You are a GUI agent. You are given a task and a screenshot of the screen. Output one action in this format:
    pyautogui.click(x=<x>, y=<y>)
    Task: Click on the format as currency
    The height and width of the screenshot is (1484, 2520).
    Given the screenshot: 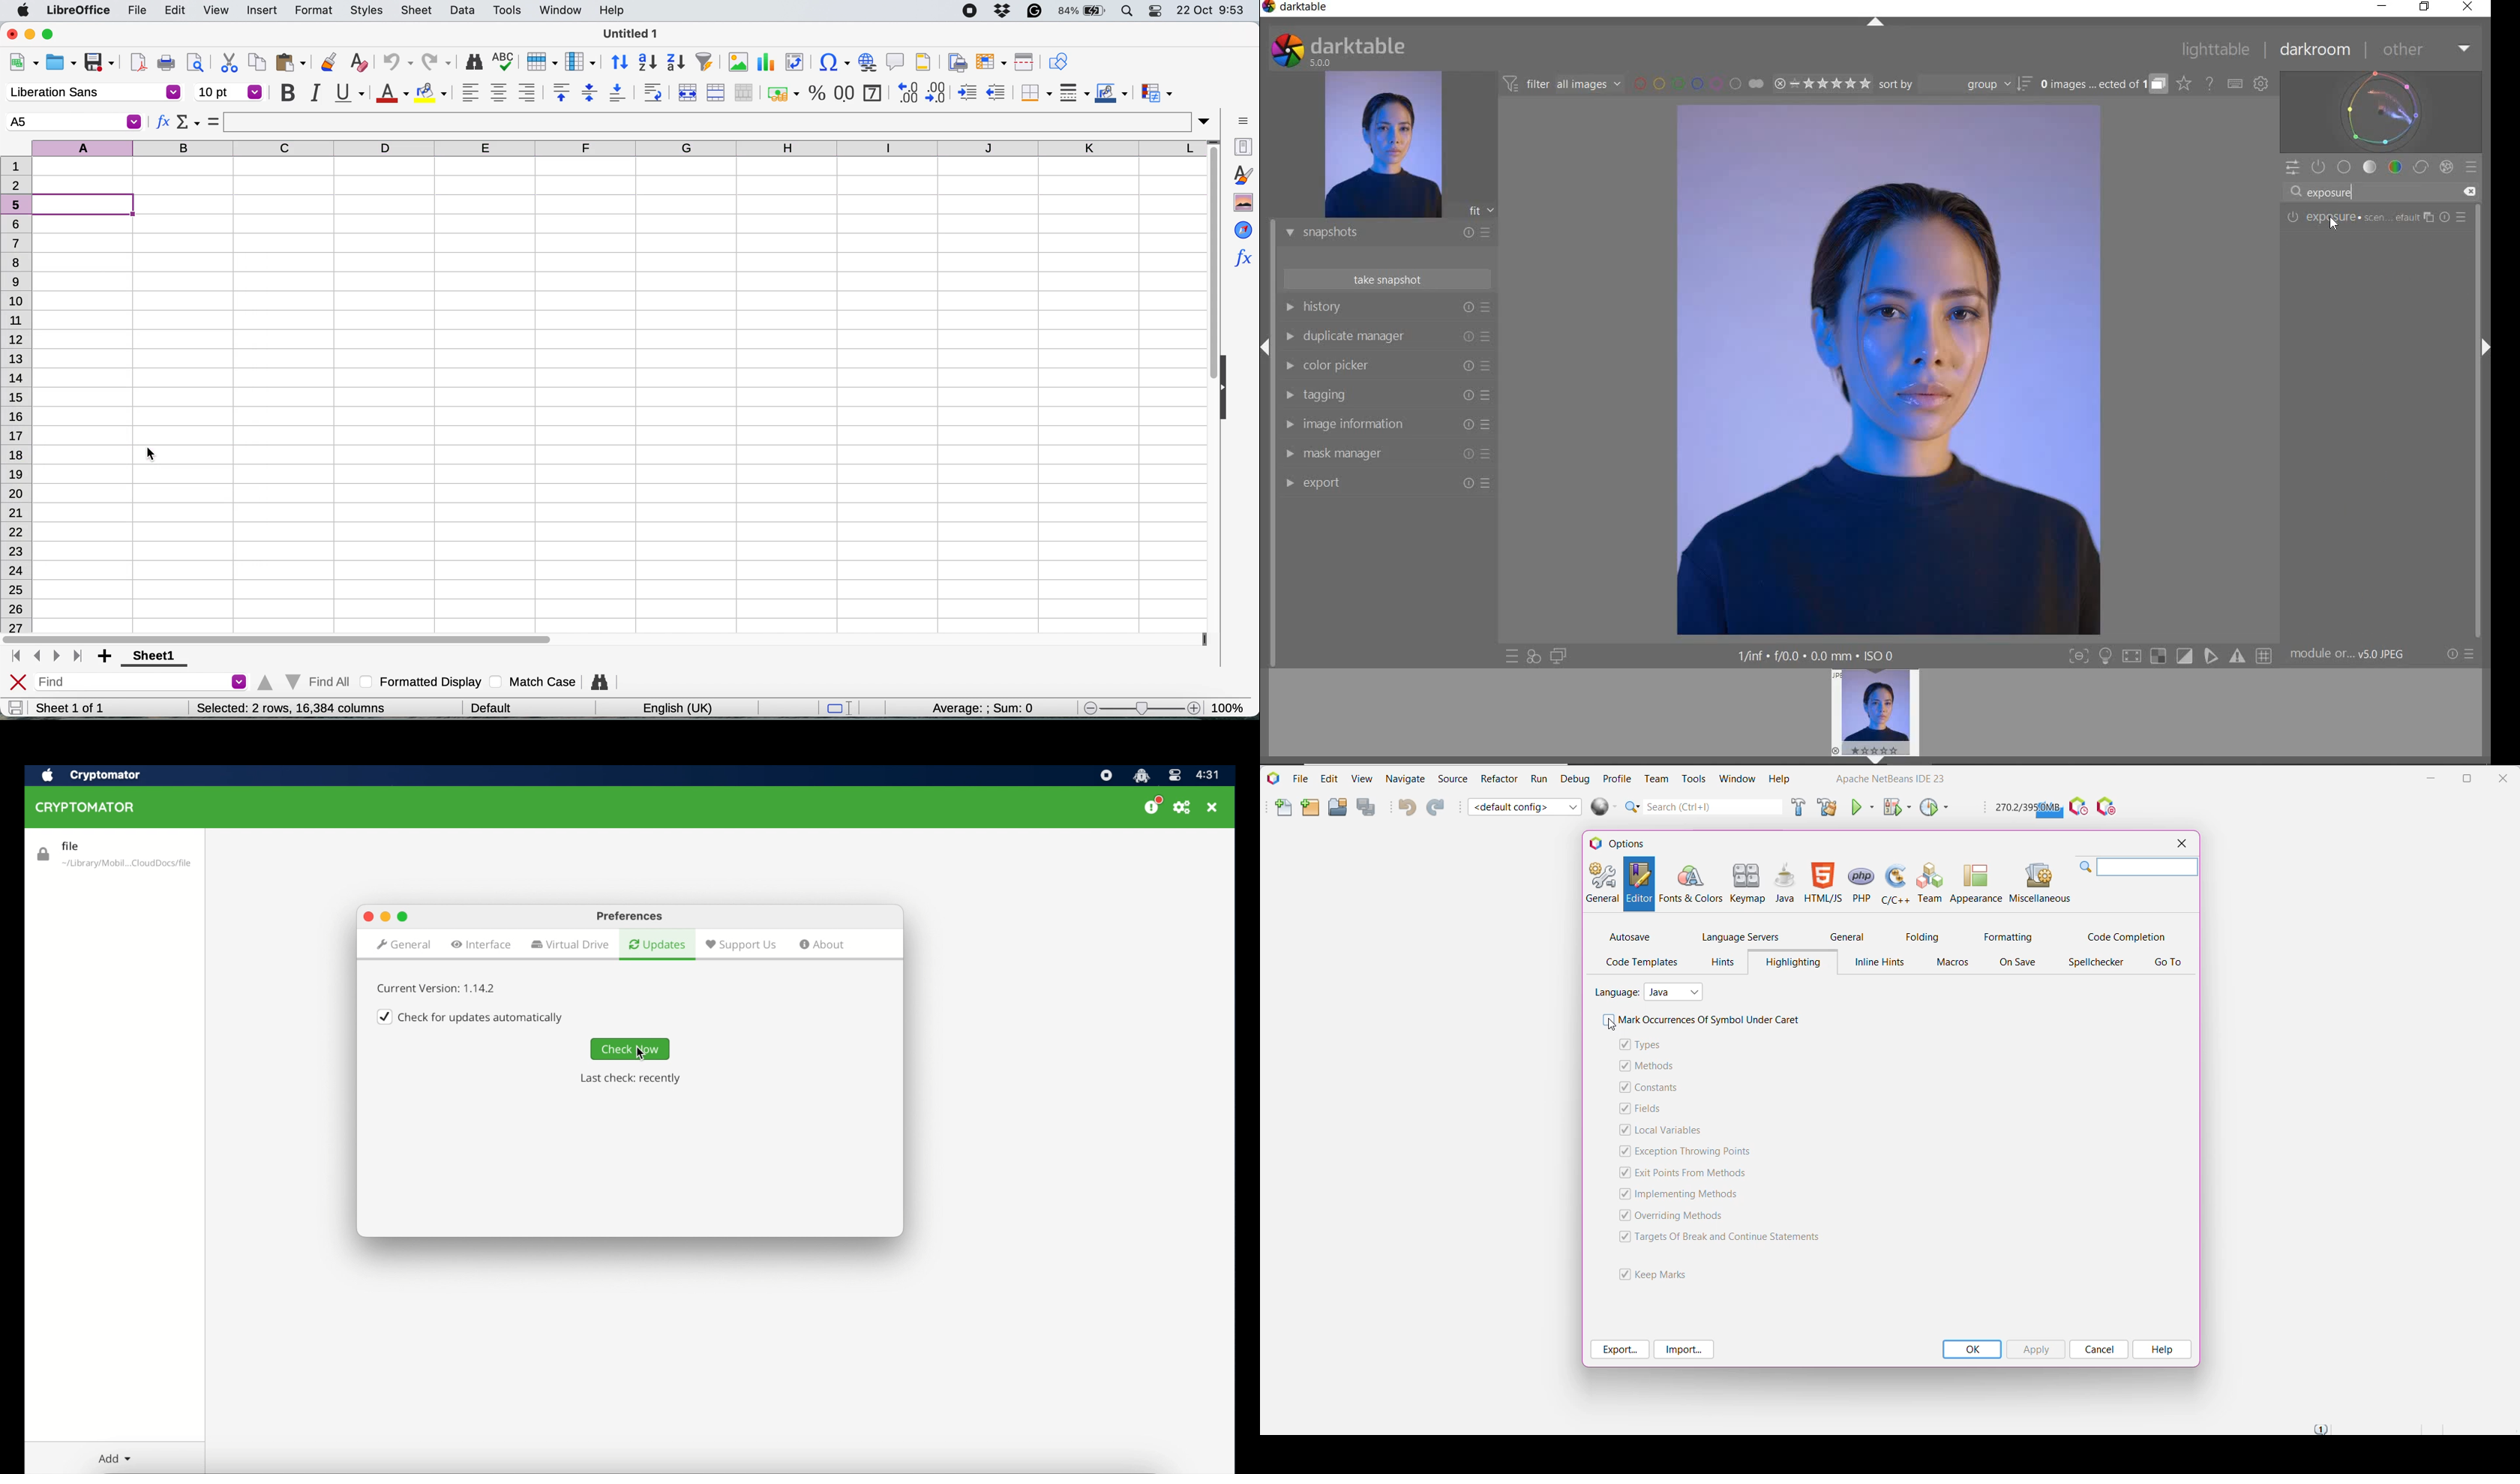 What is the action you would take?
    pyautogui.click(x=782, y=94)
    